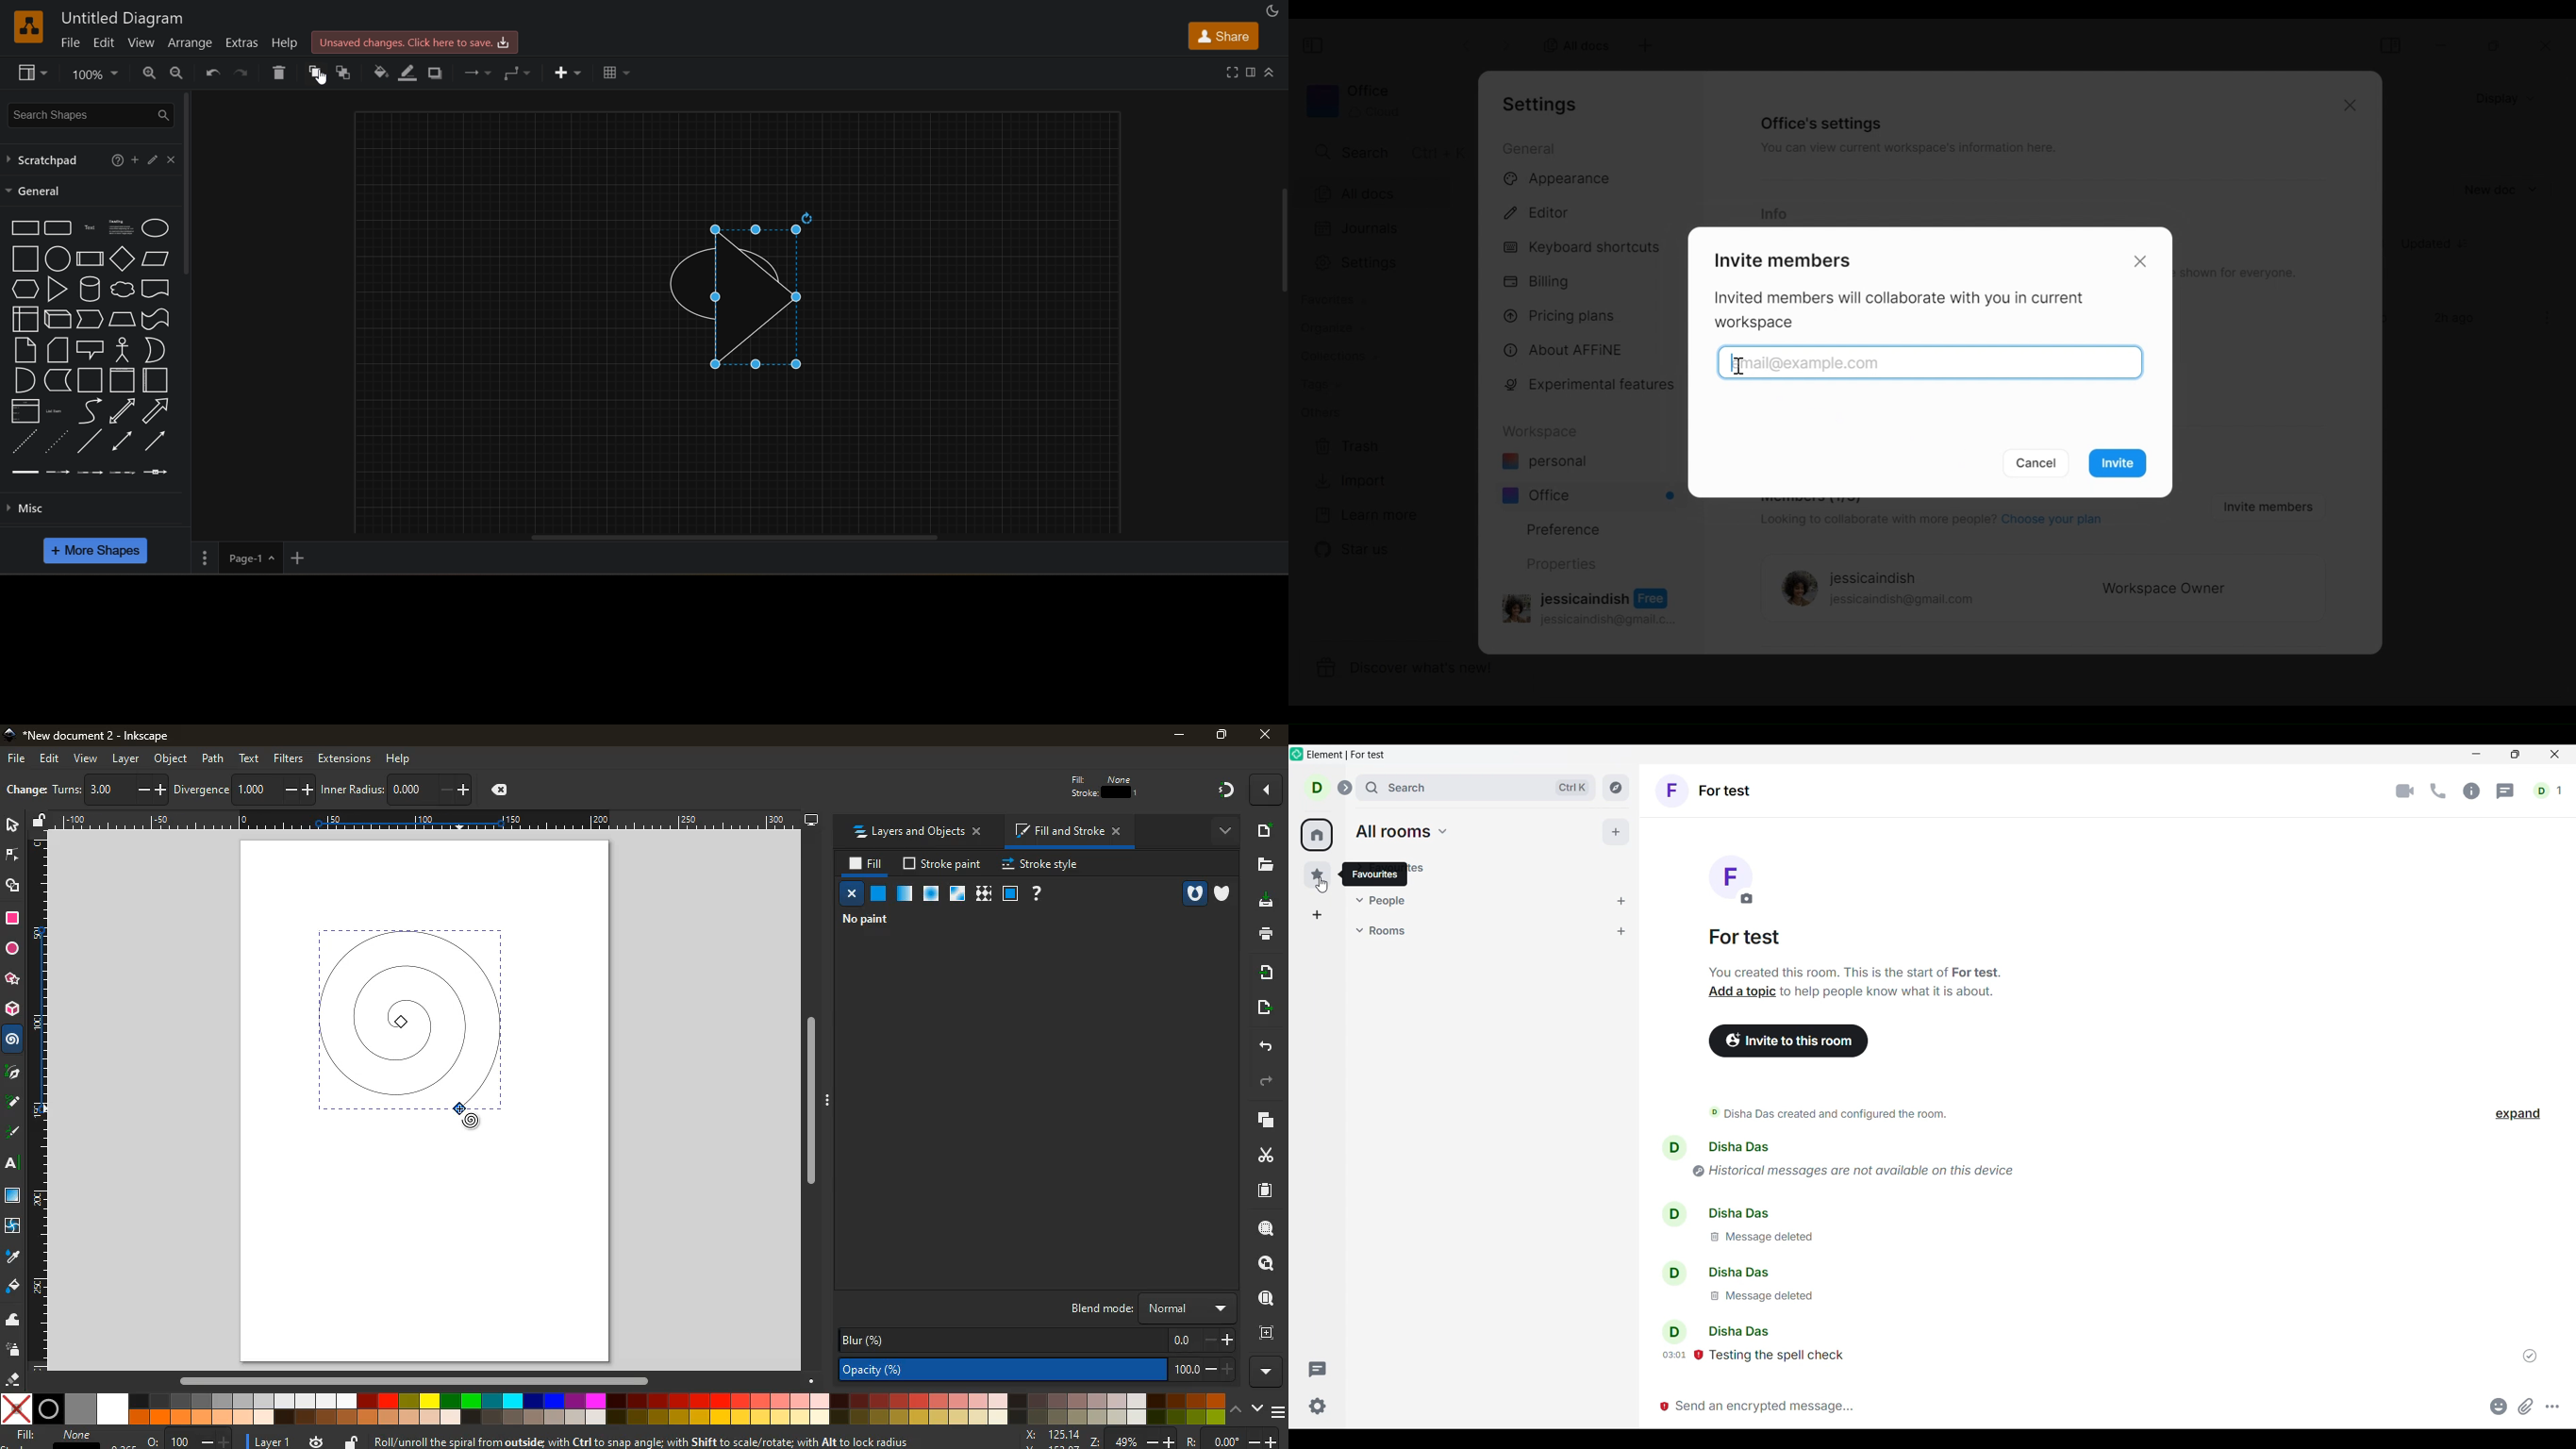 Image resolution: width=2576 pixels, height=1456 pixels. What do you see at coordinates (172, 158) in the screenshot?
I see `close` at bounding box center [172, 158].